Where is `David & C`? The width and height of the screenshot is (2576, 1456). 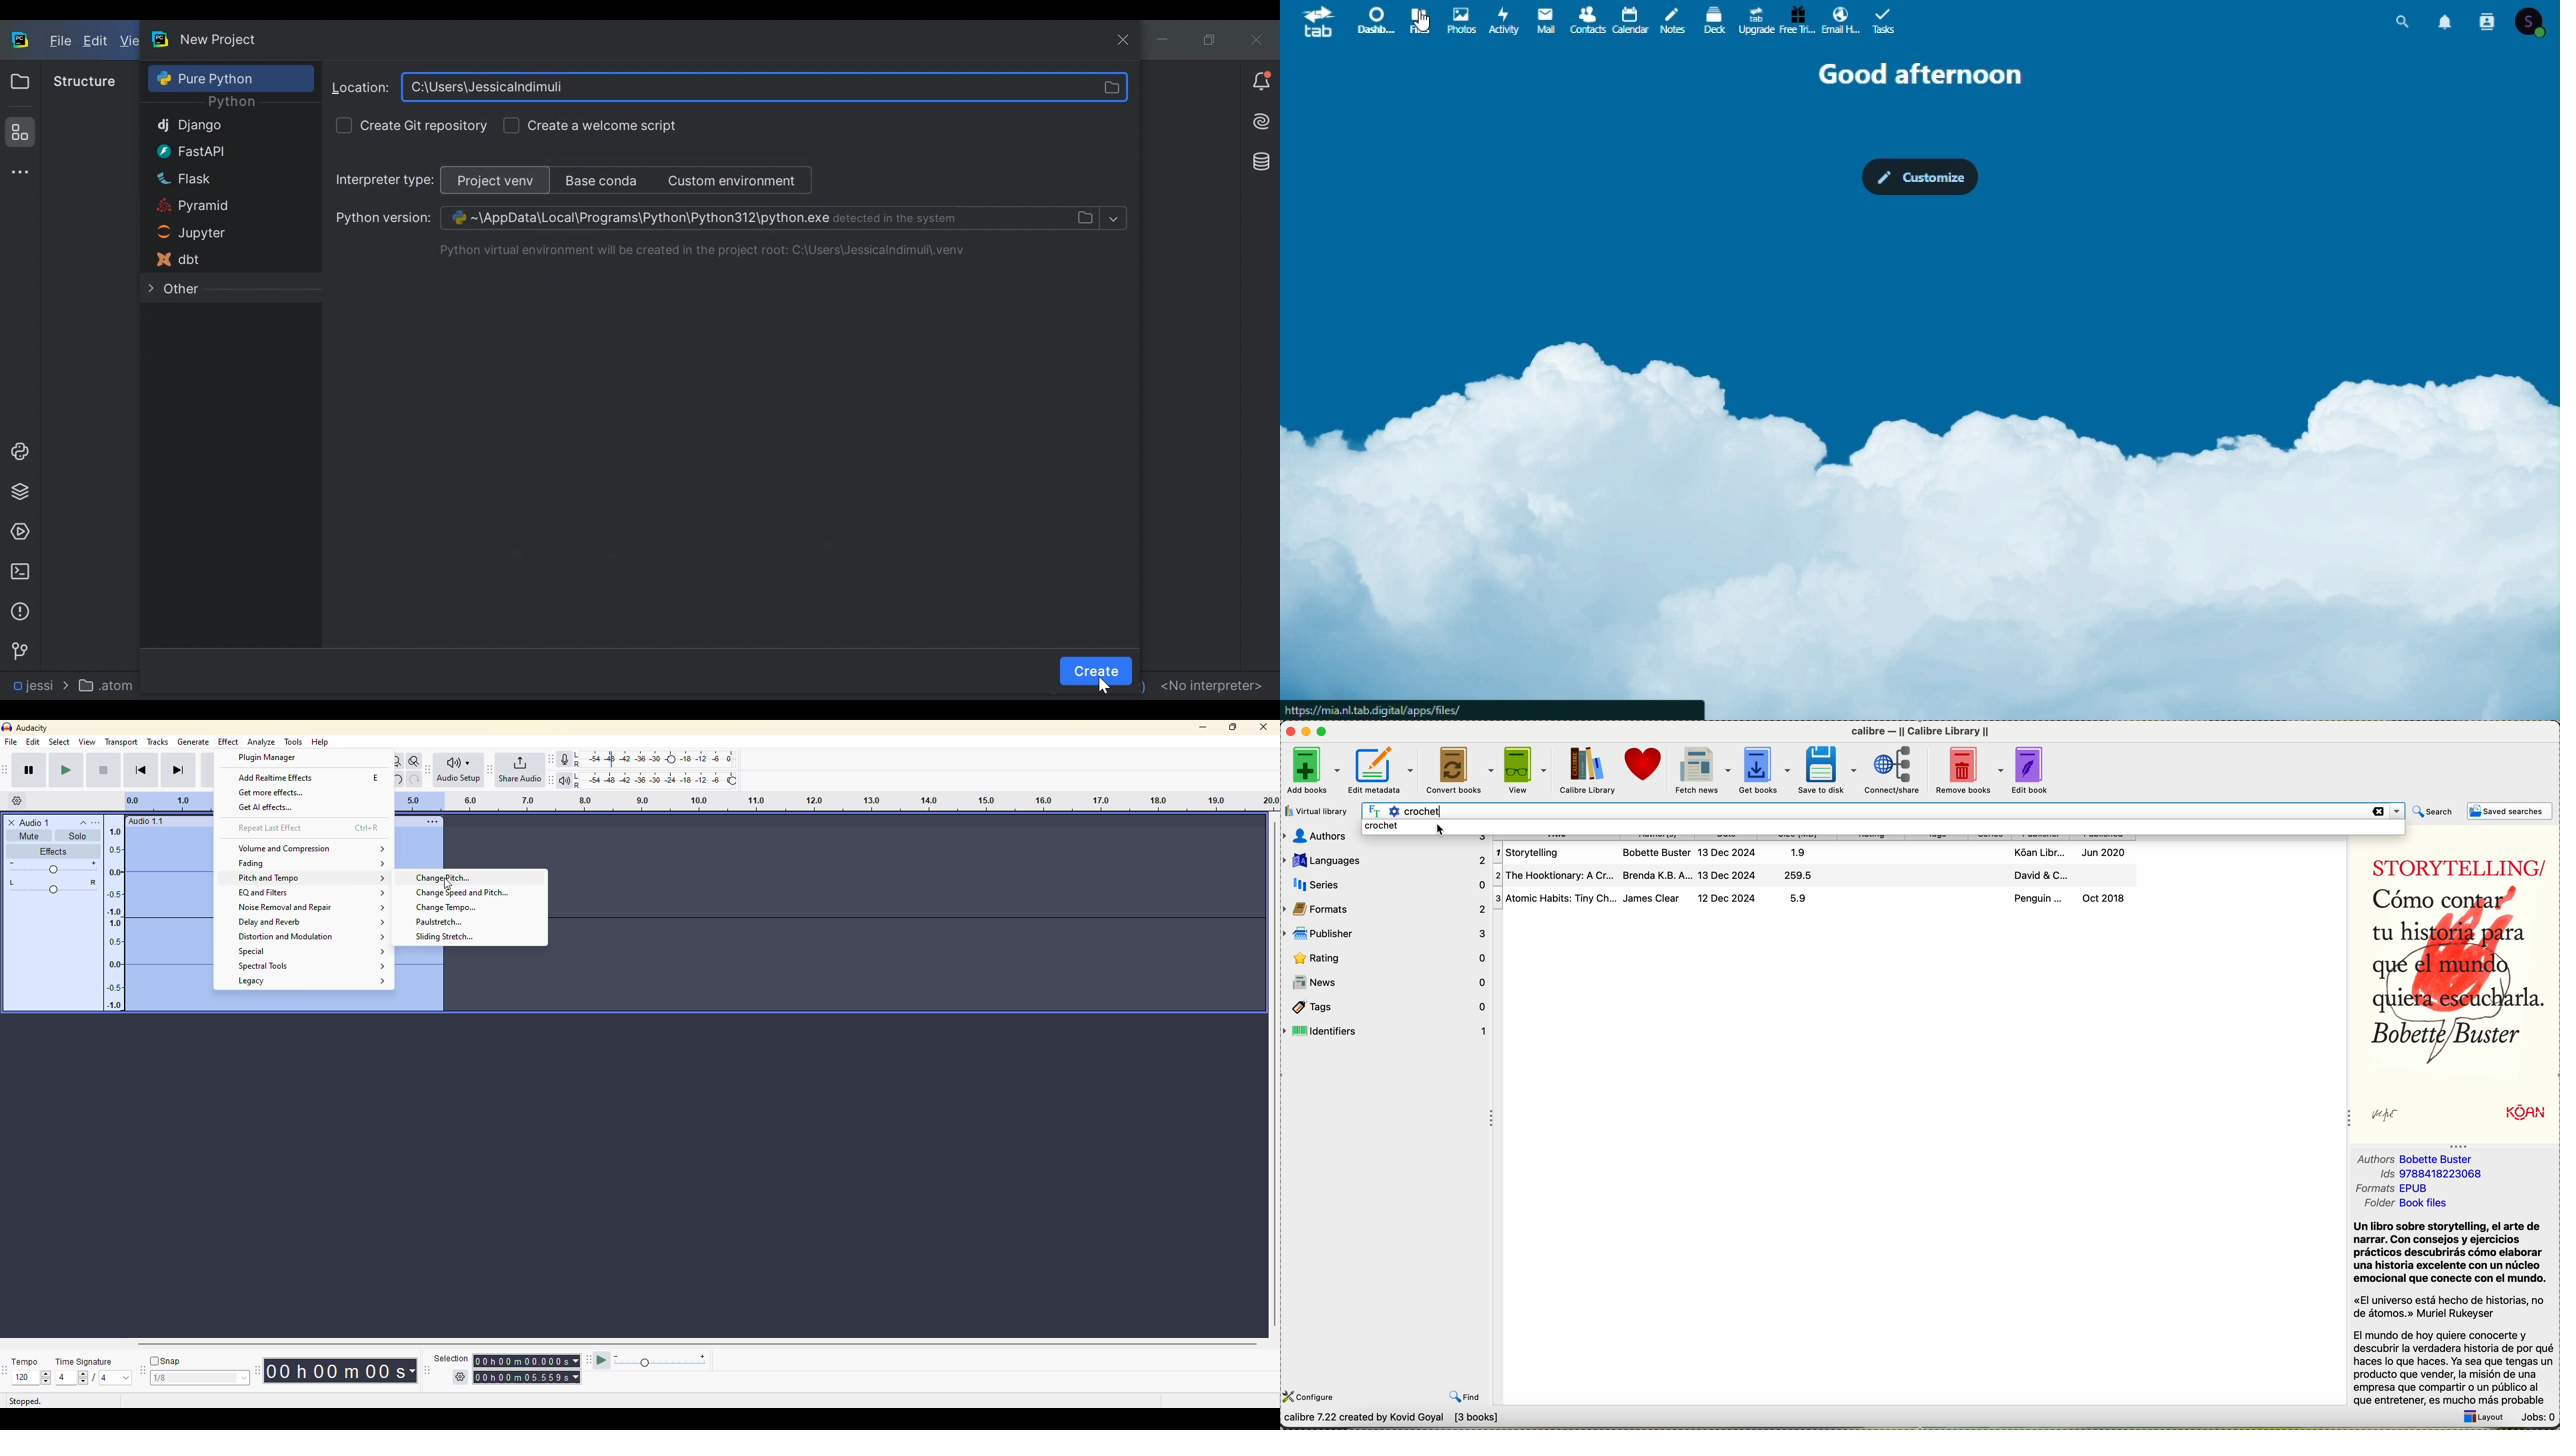 David & C is located at coordinates (2035, 875).